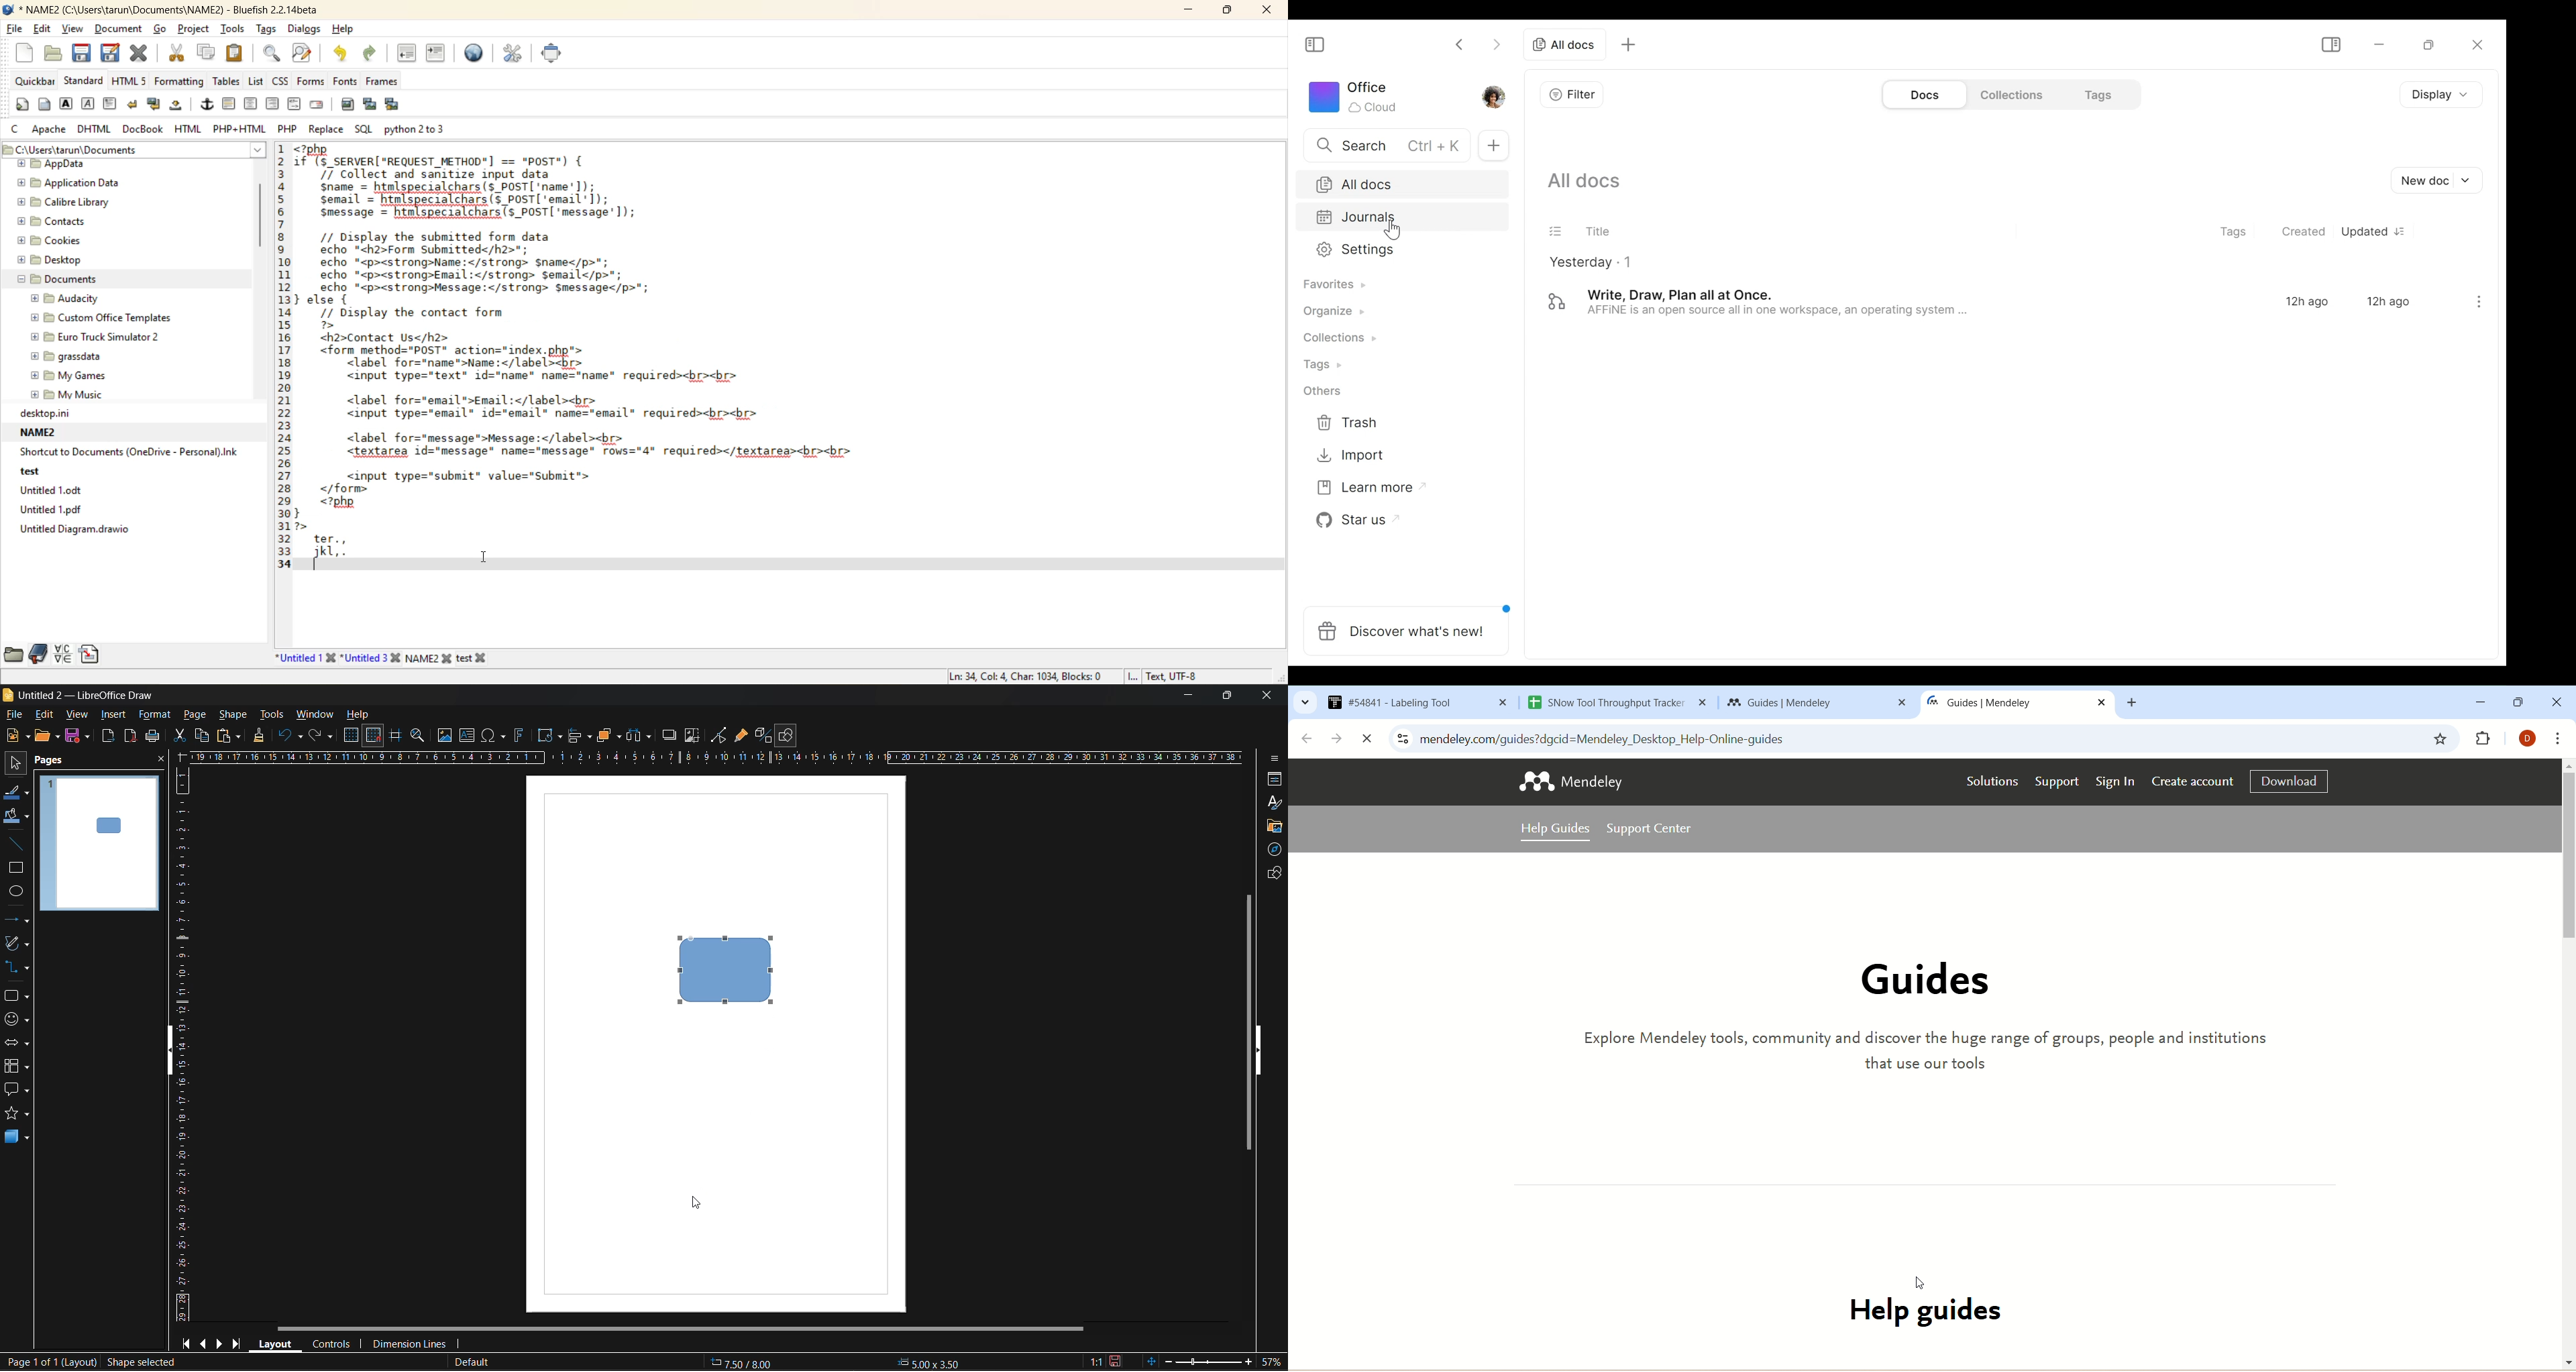 The image size is (2576, 1372). I want to click on Tags, so click(1324, 366).